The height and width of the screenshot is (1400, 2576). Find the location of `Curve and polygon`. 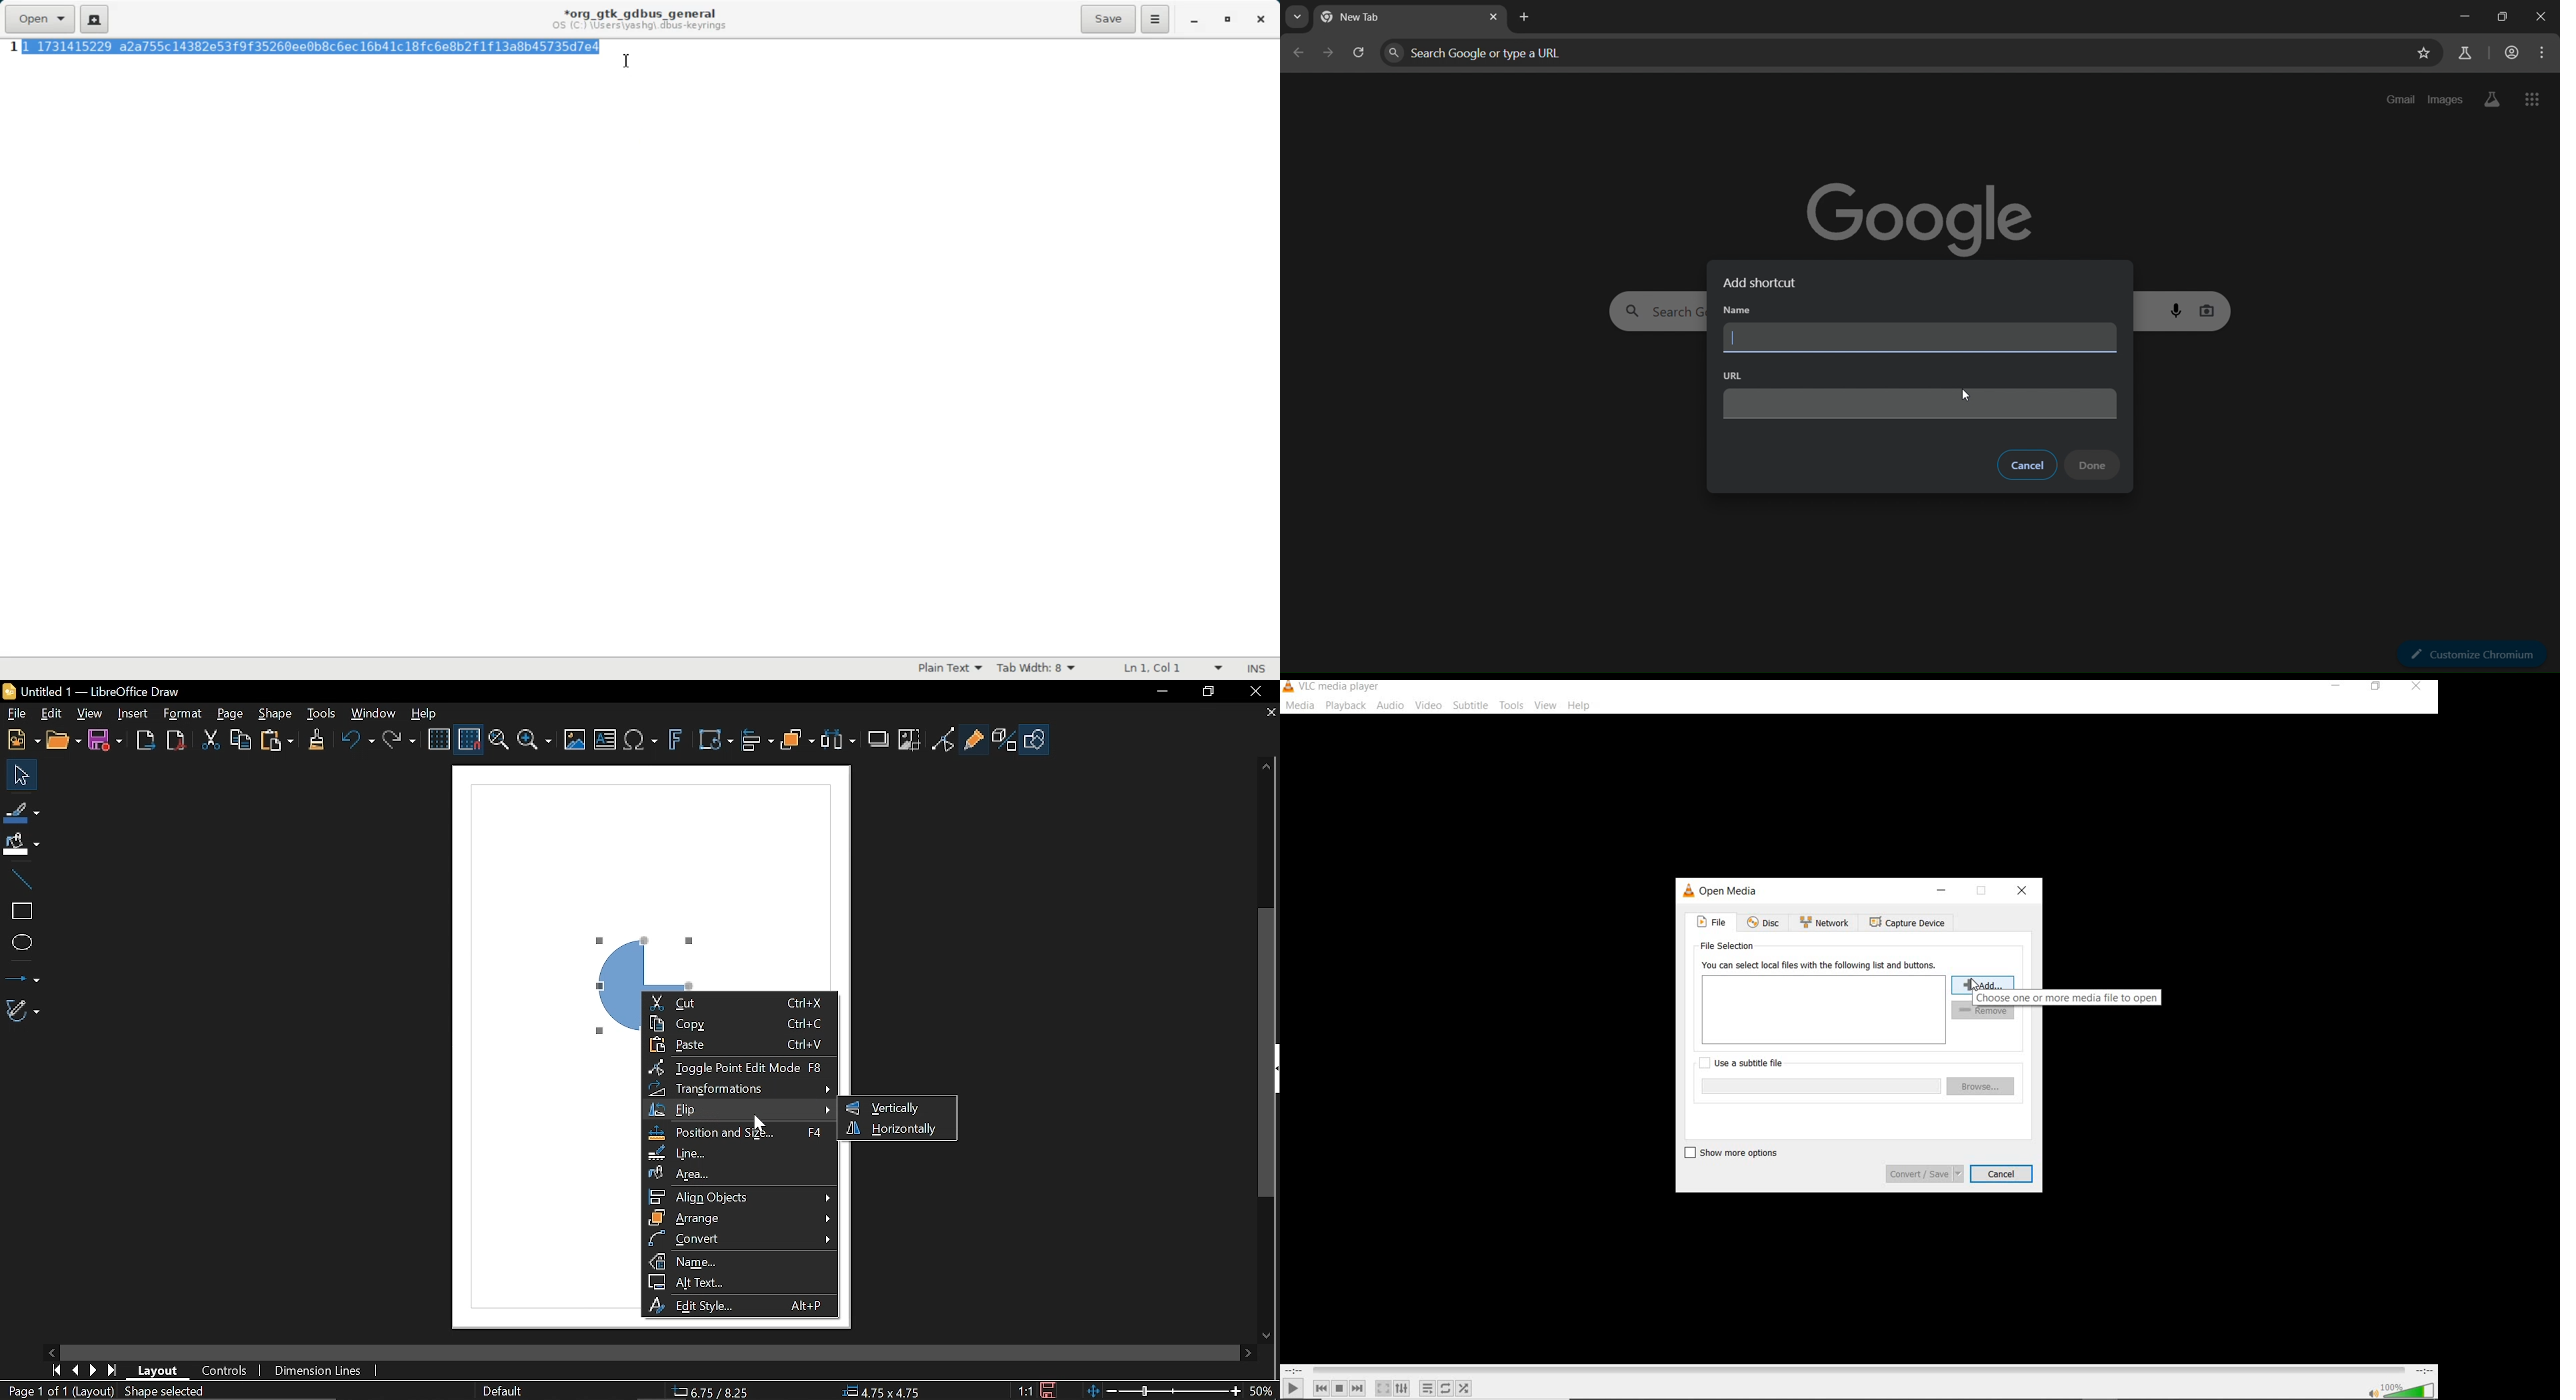

Curve and polygon is located at coordinates (24, 1011).